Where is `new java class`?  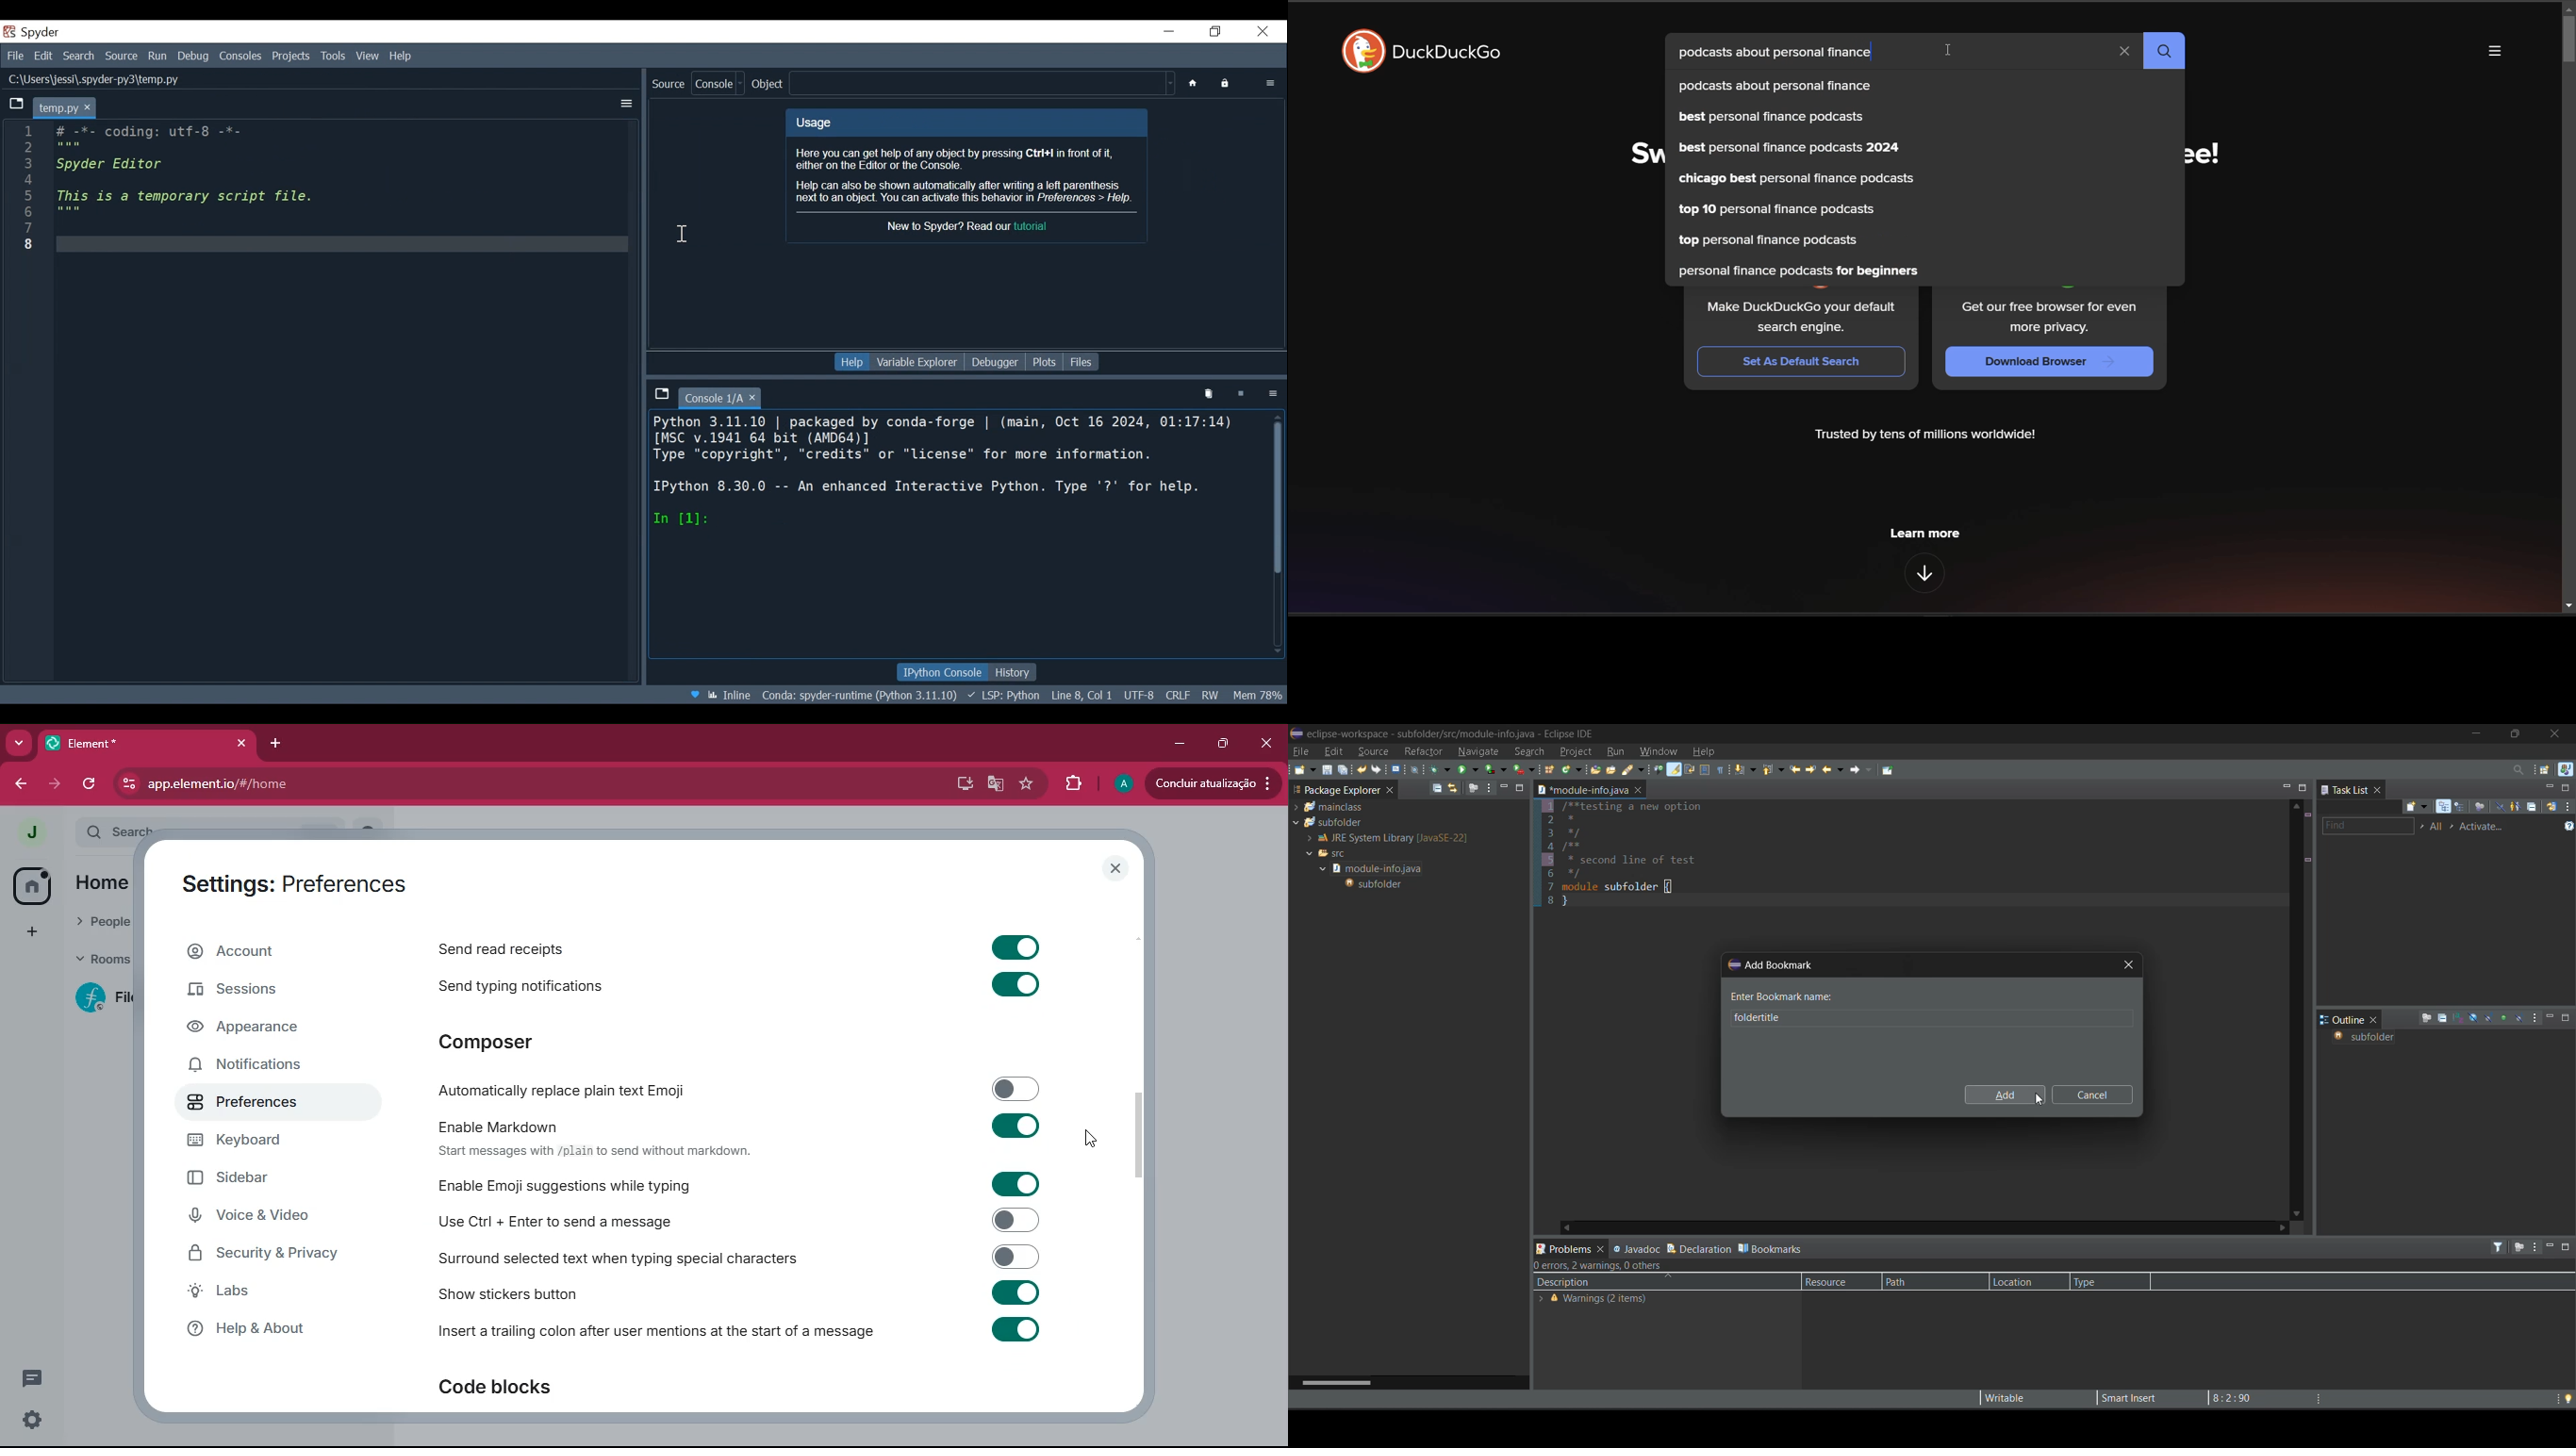
new java class is located at coordinates (1572, 769).